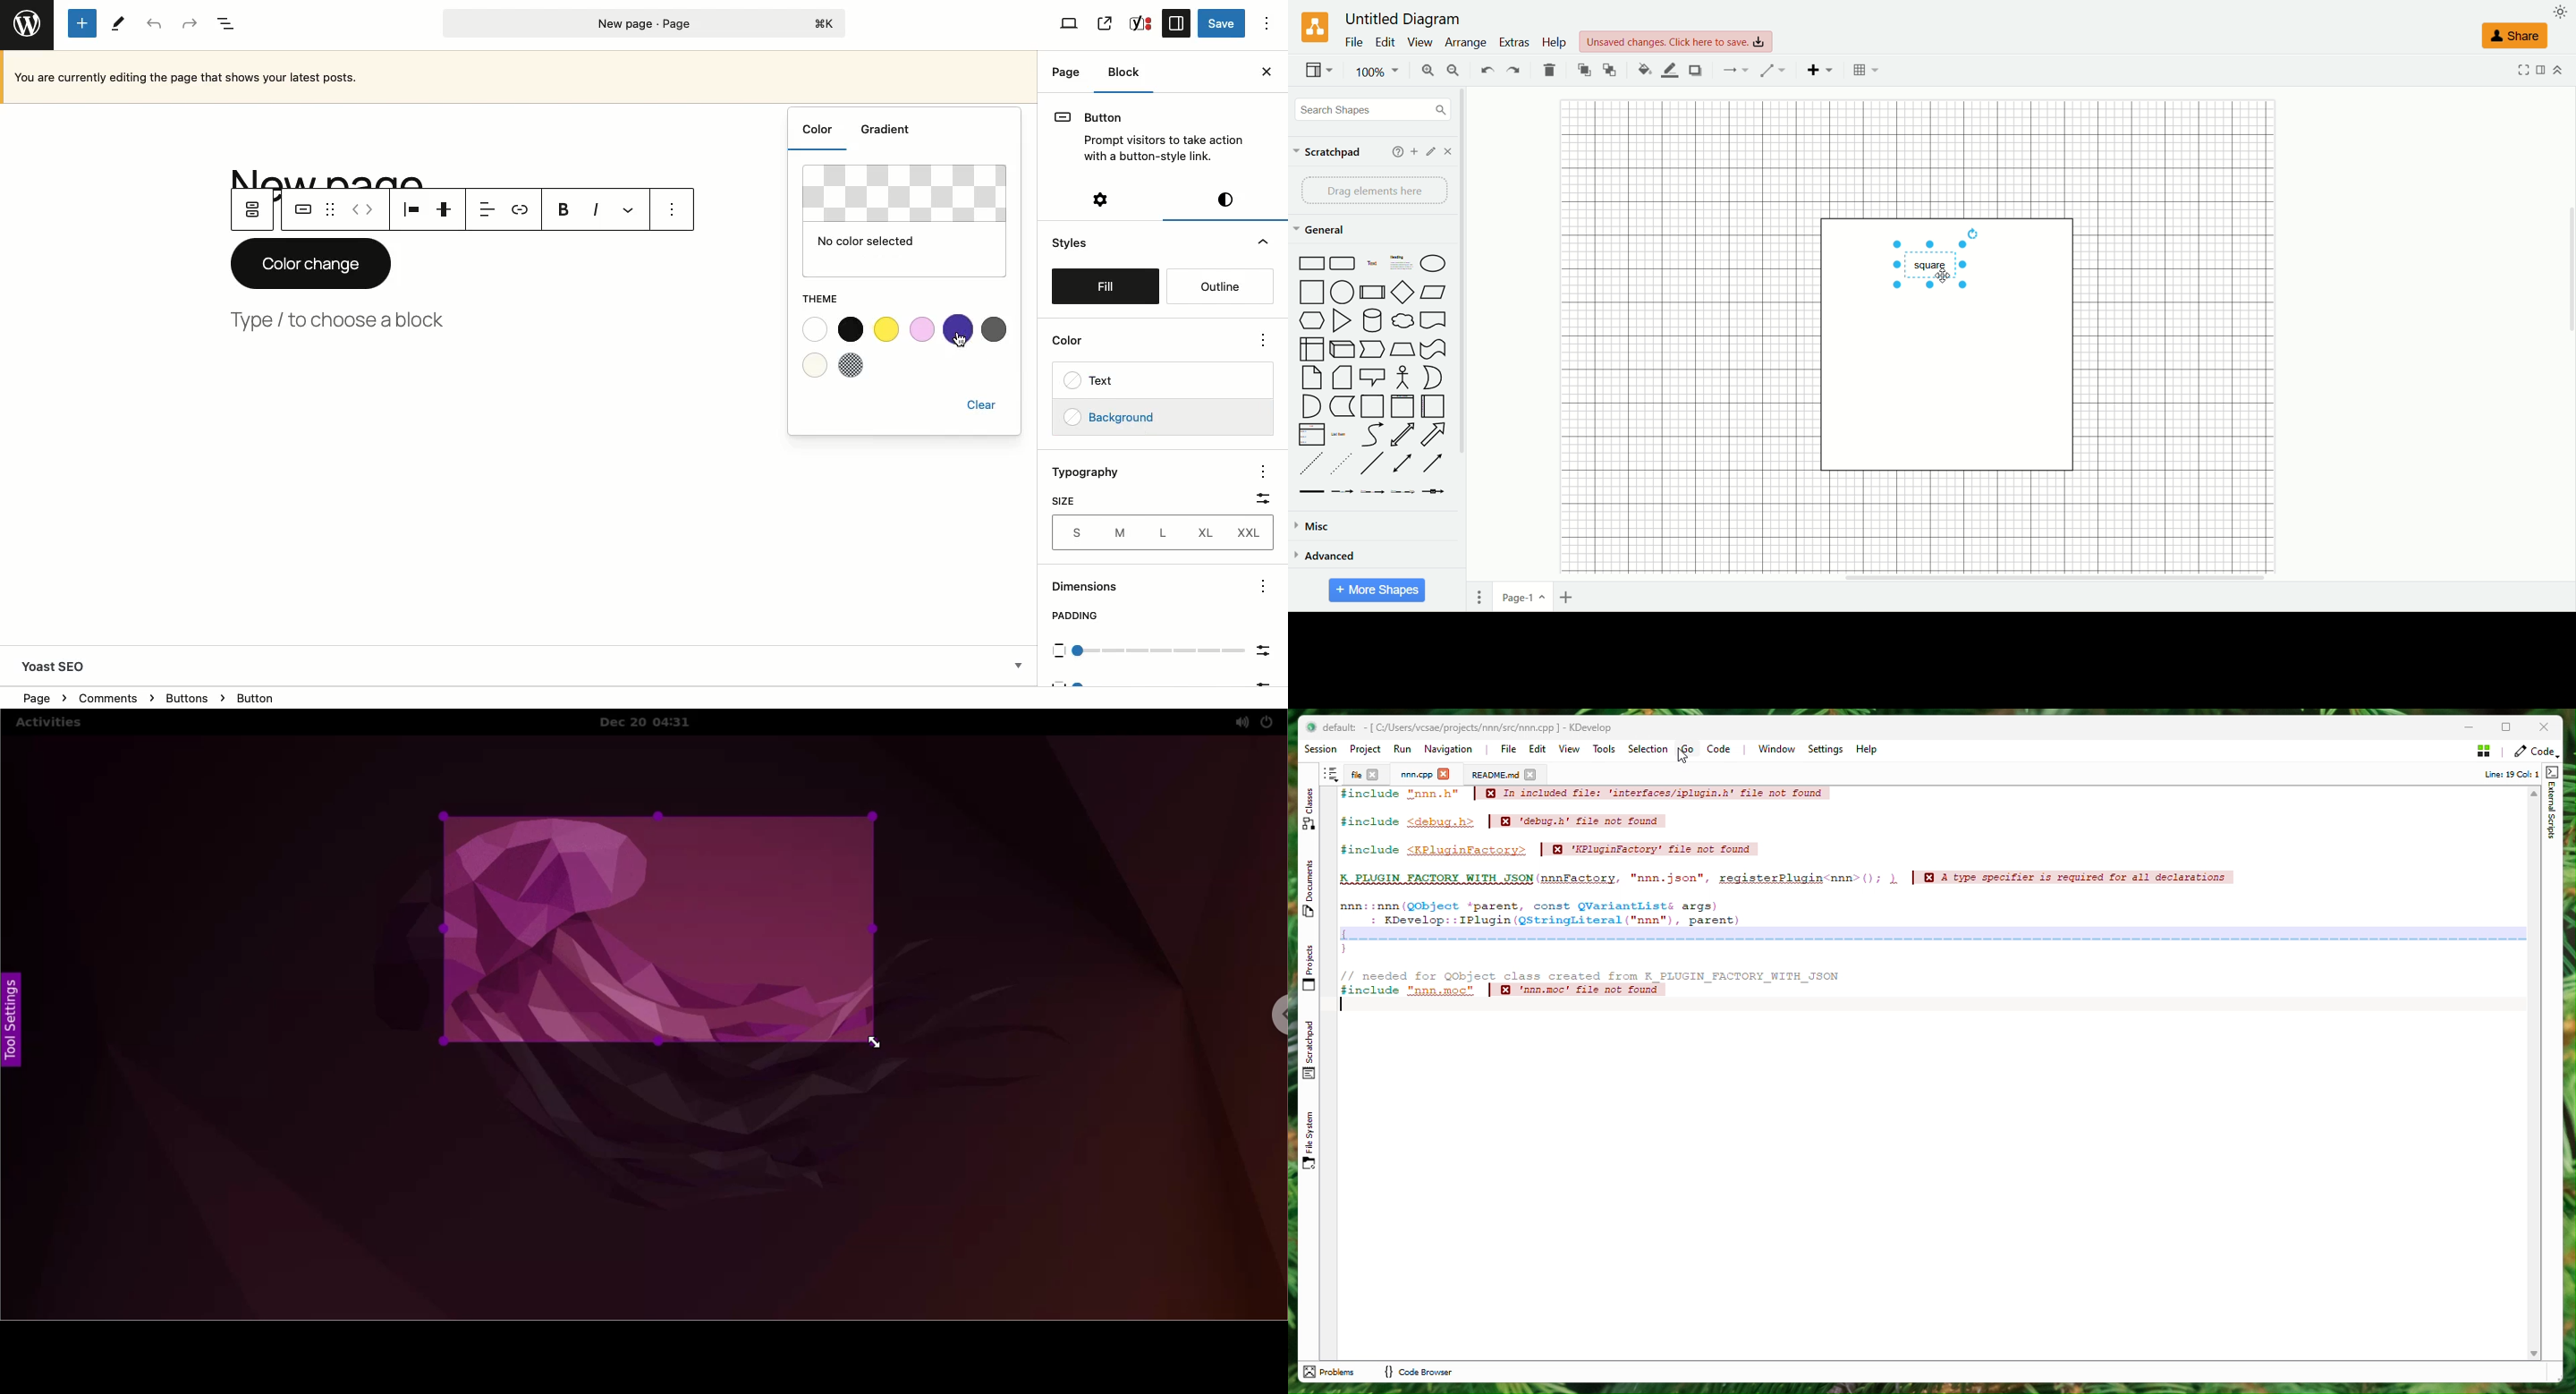  I want to click on Scratchpad, so click(1311, 1051).